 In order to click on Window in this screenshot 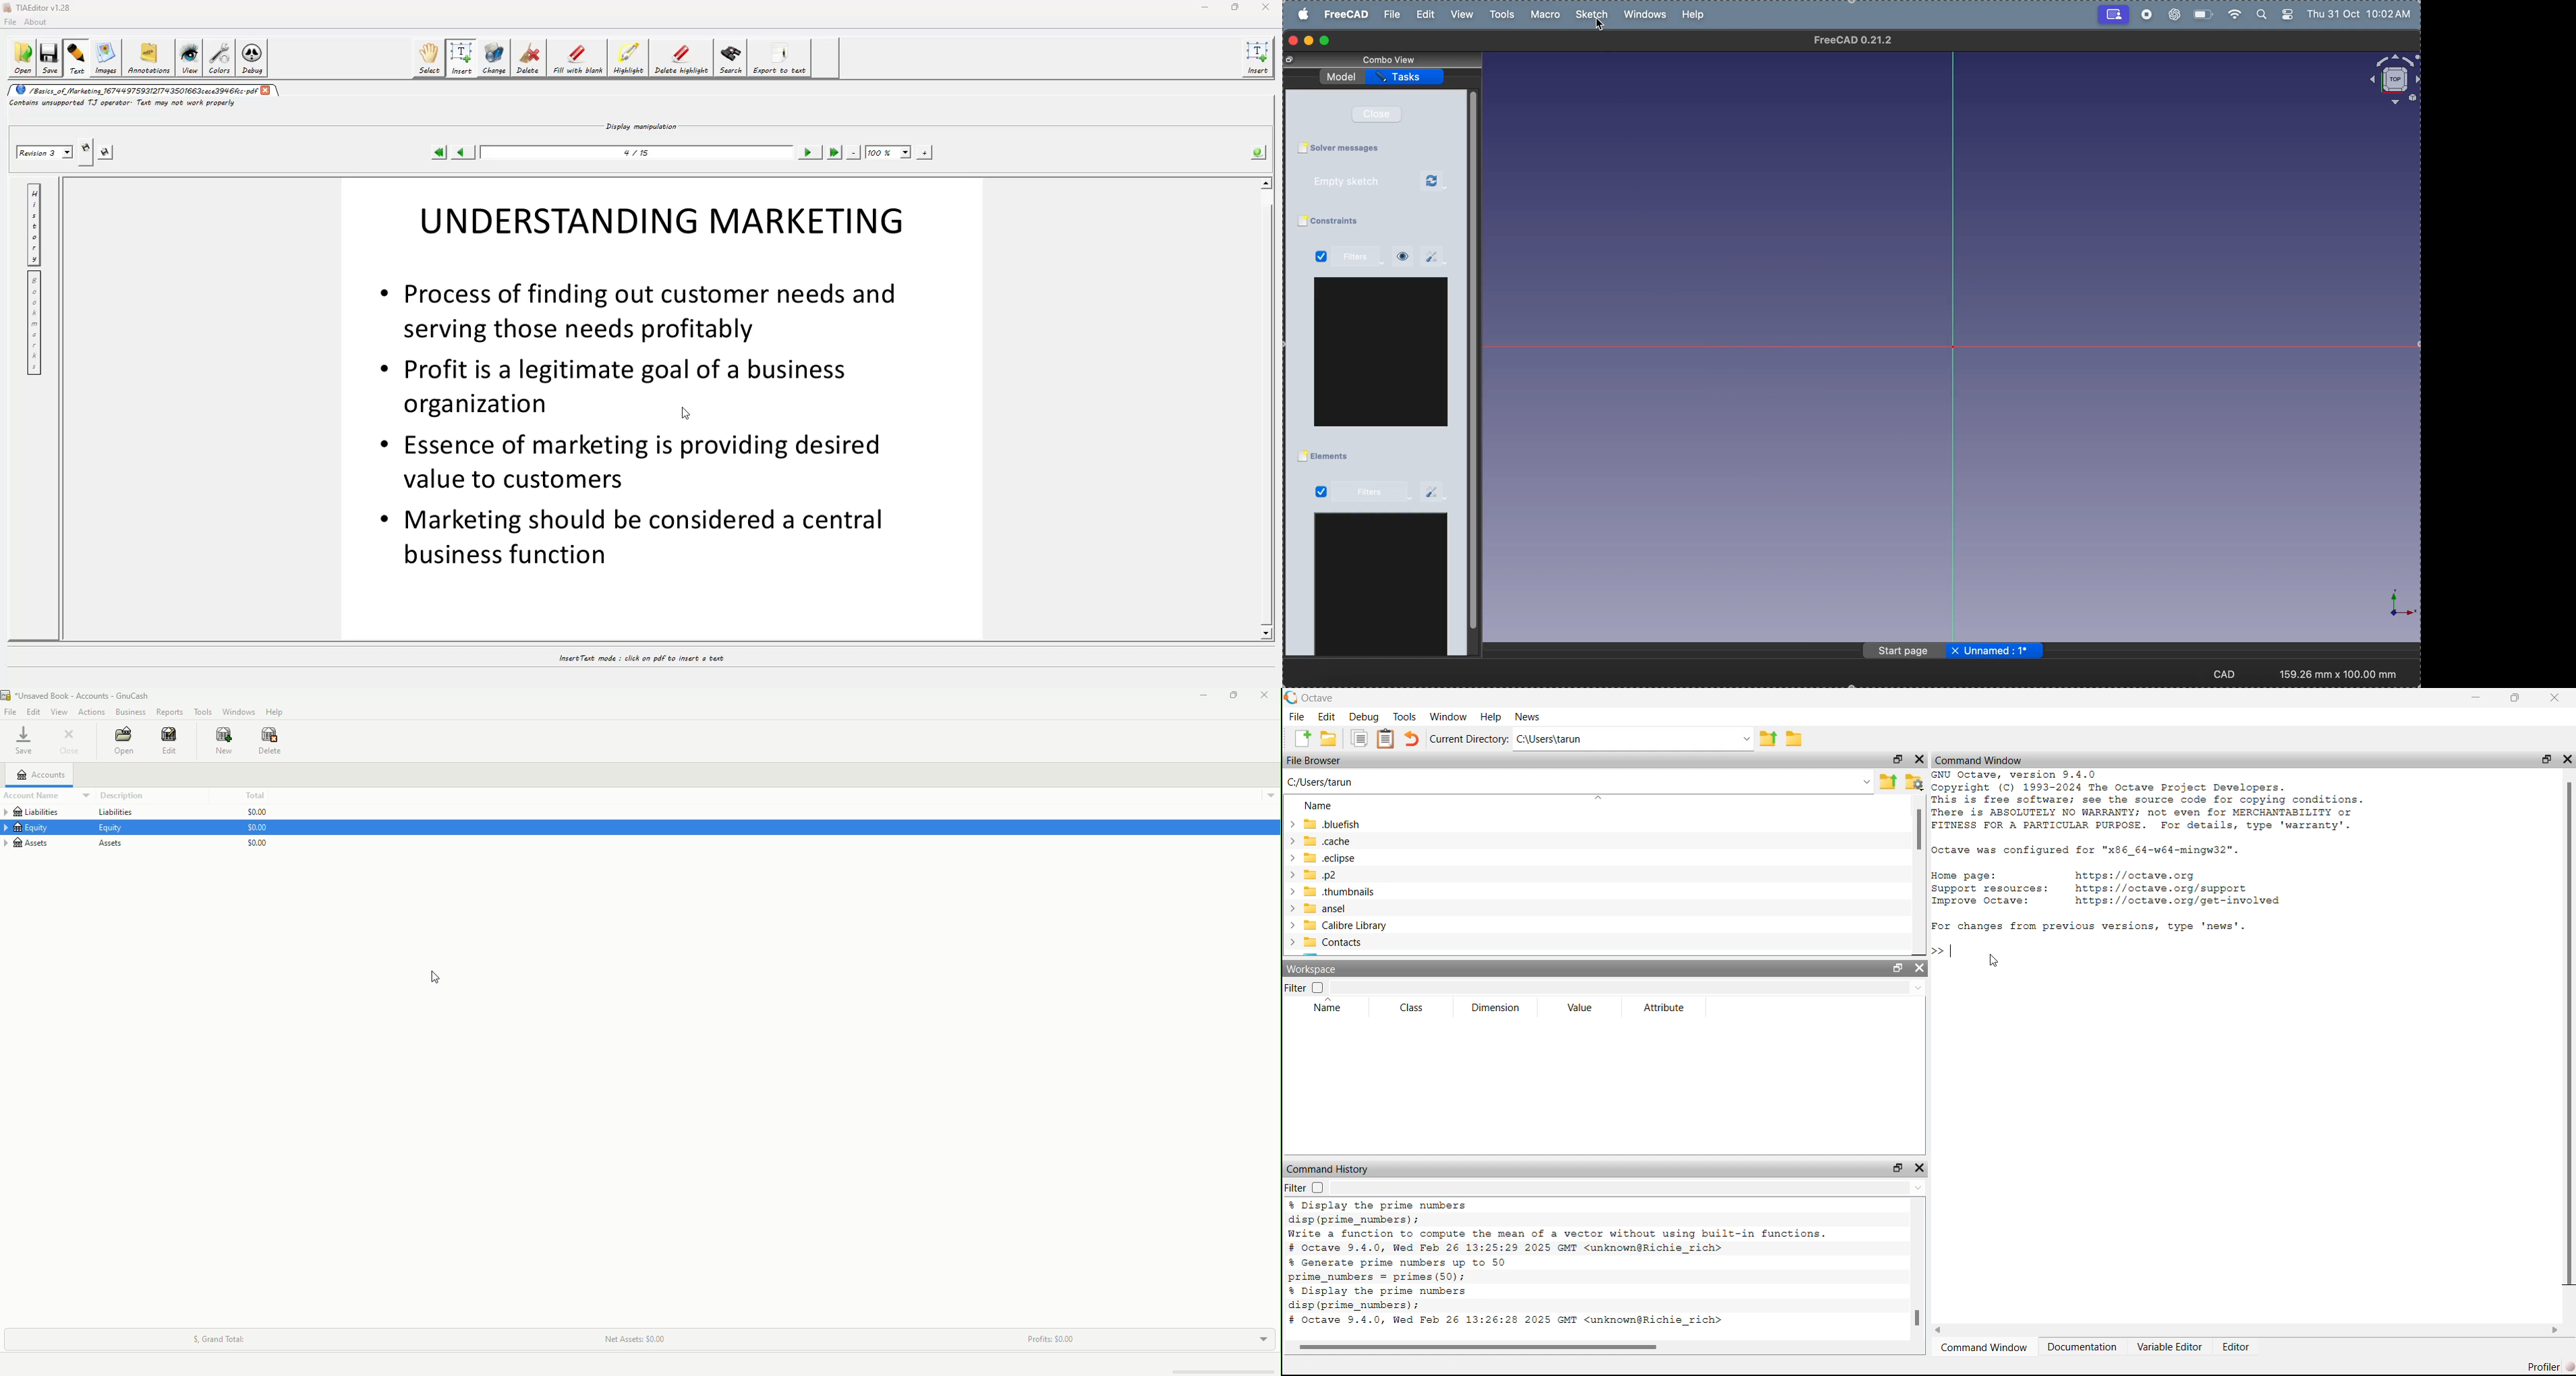, I will do `click(1450, 716)`.